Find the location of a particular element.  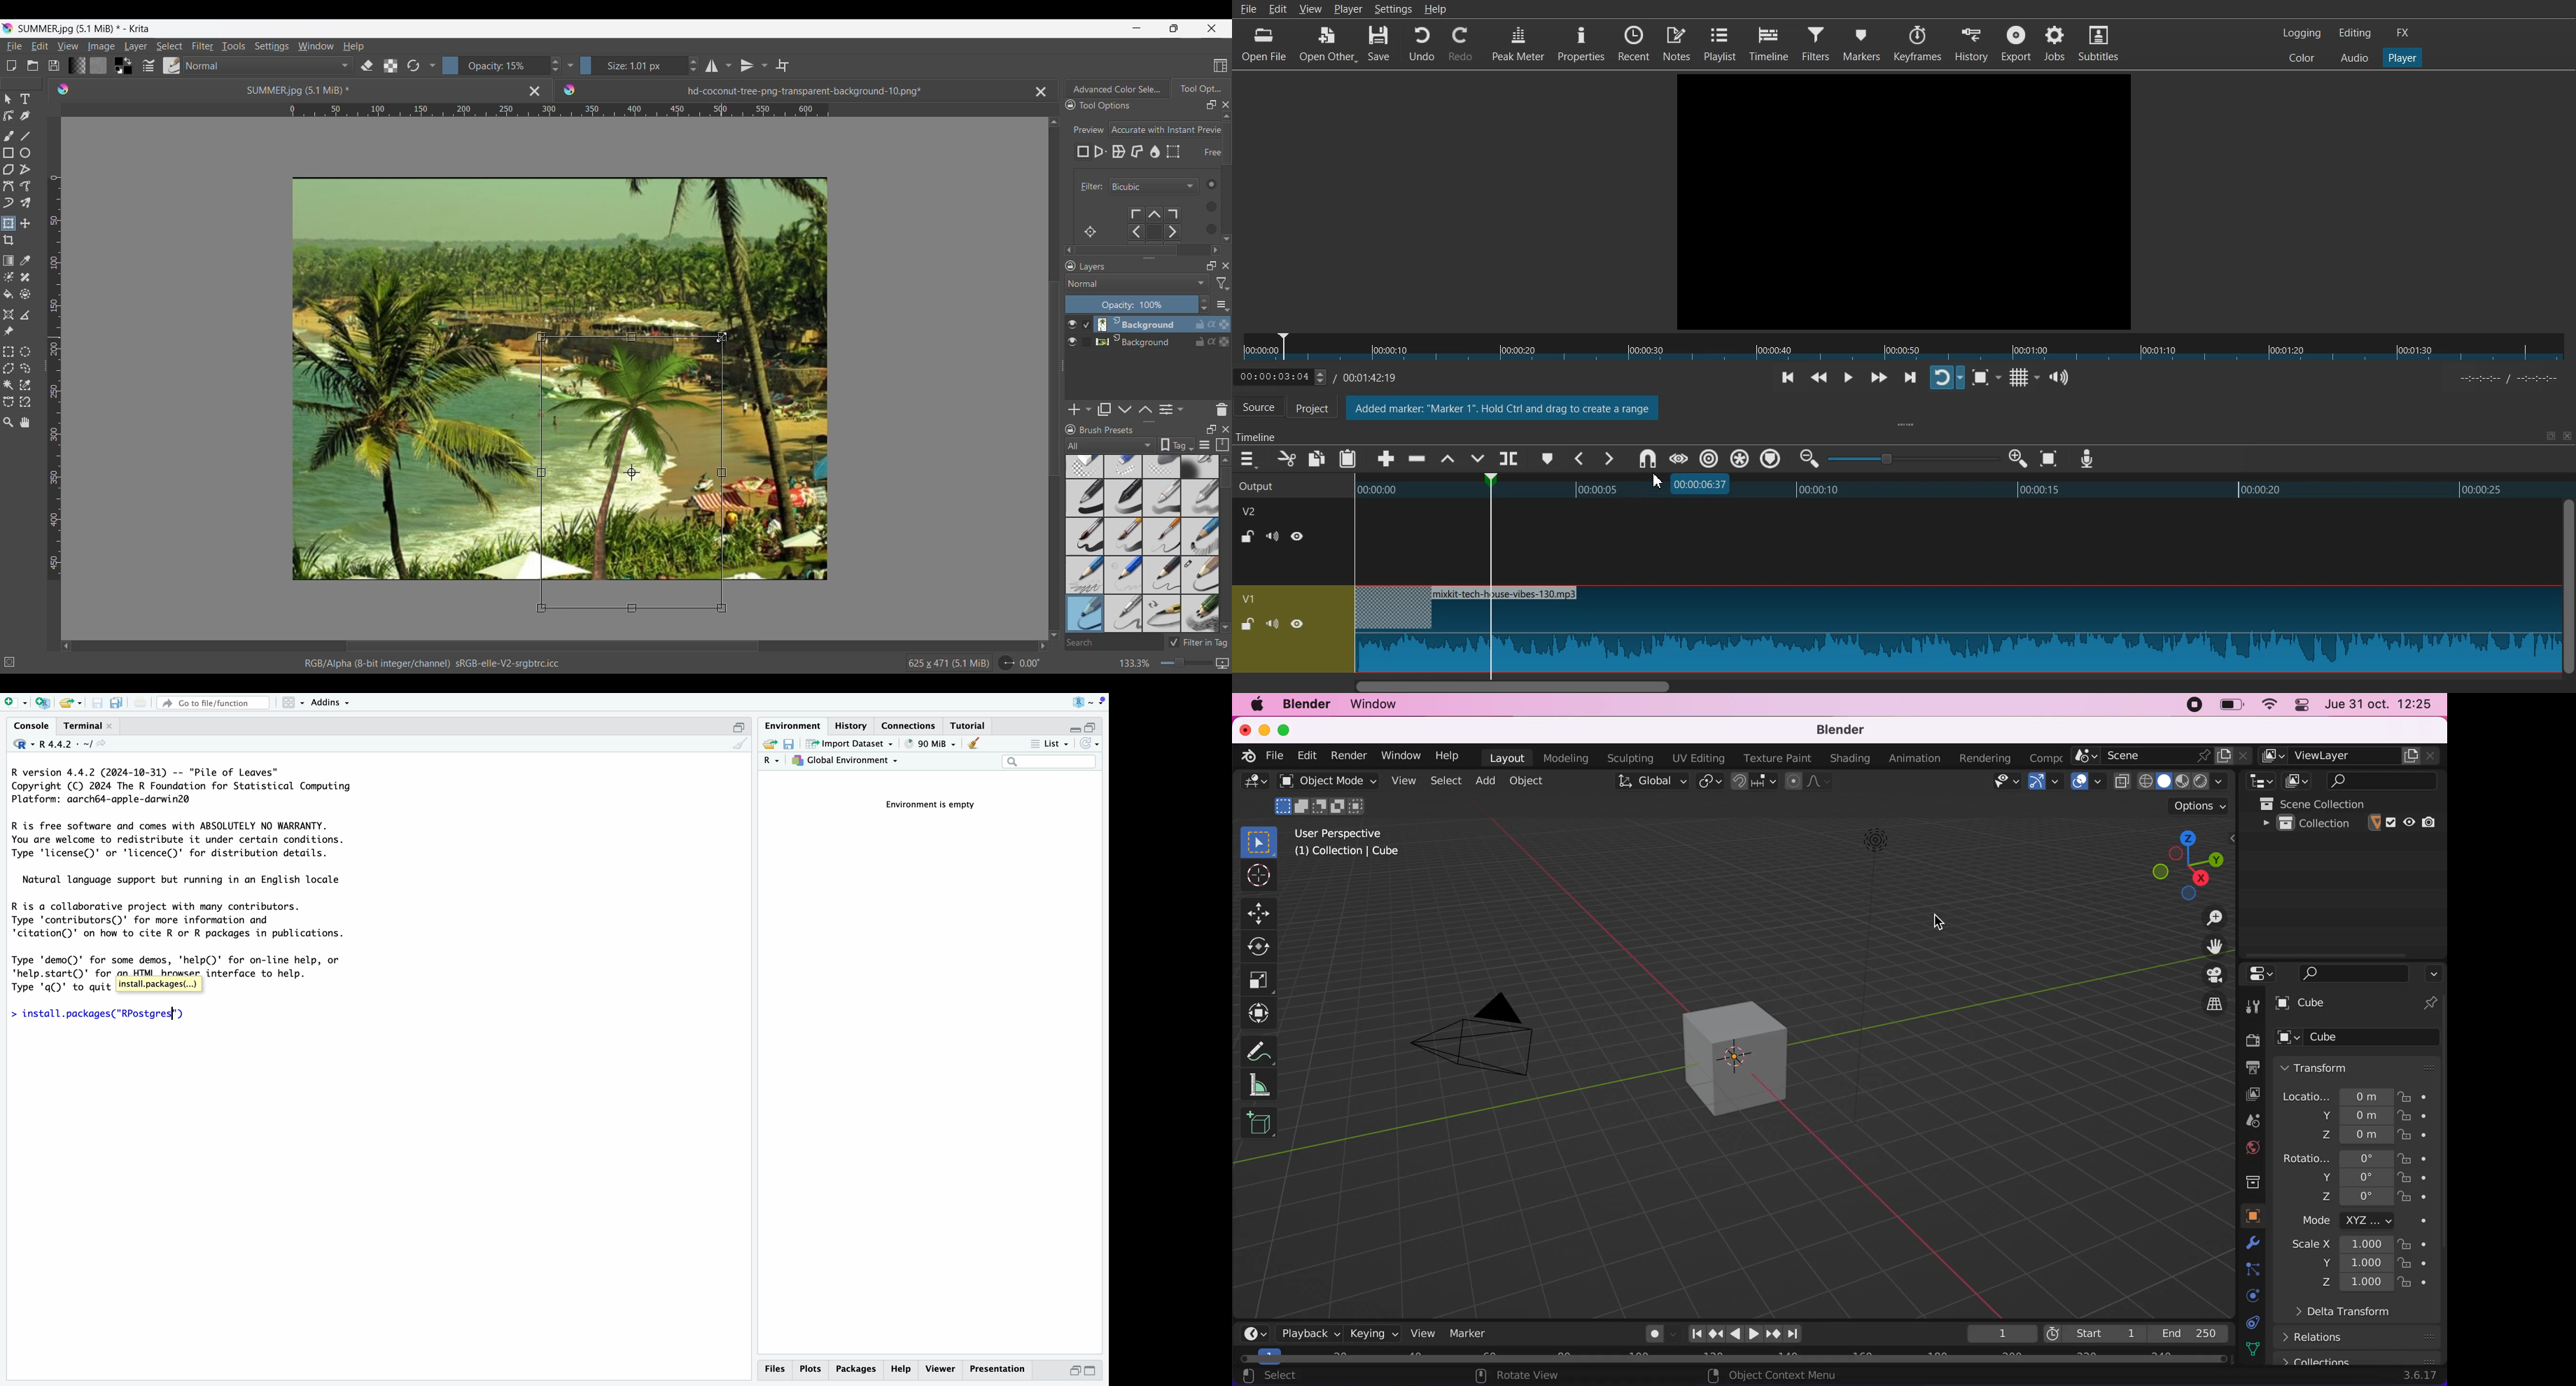

maximize is located at coordinates (1098, 724).